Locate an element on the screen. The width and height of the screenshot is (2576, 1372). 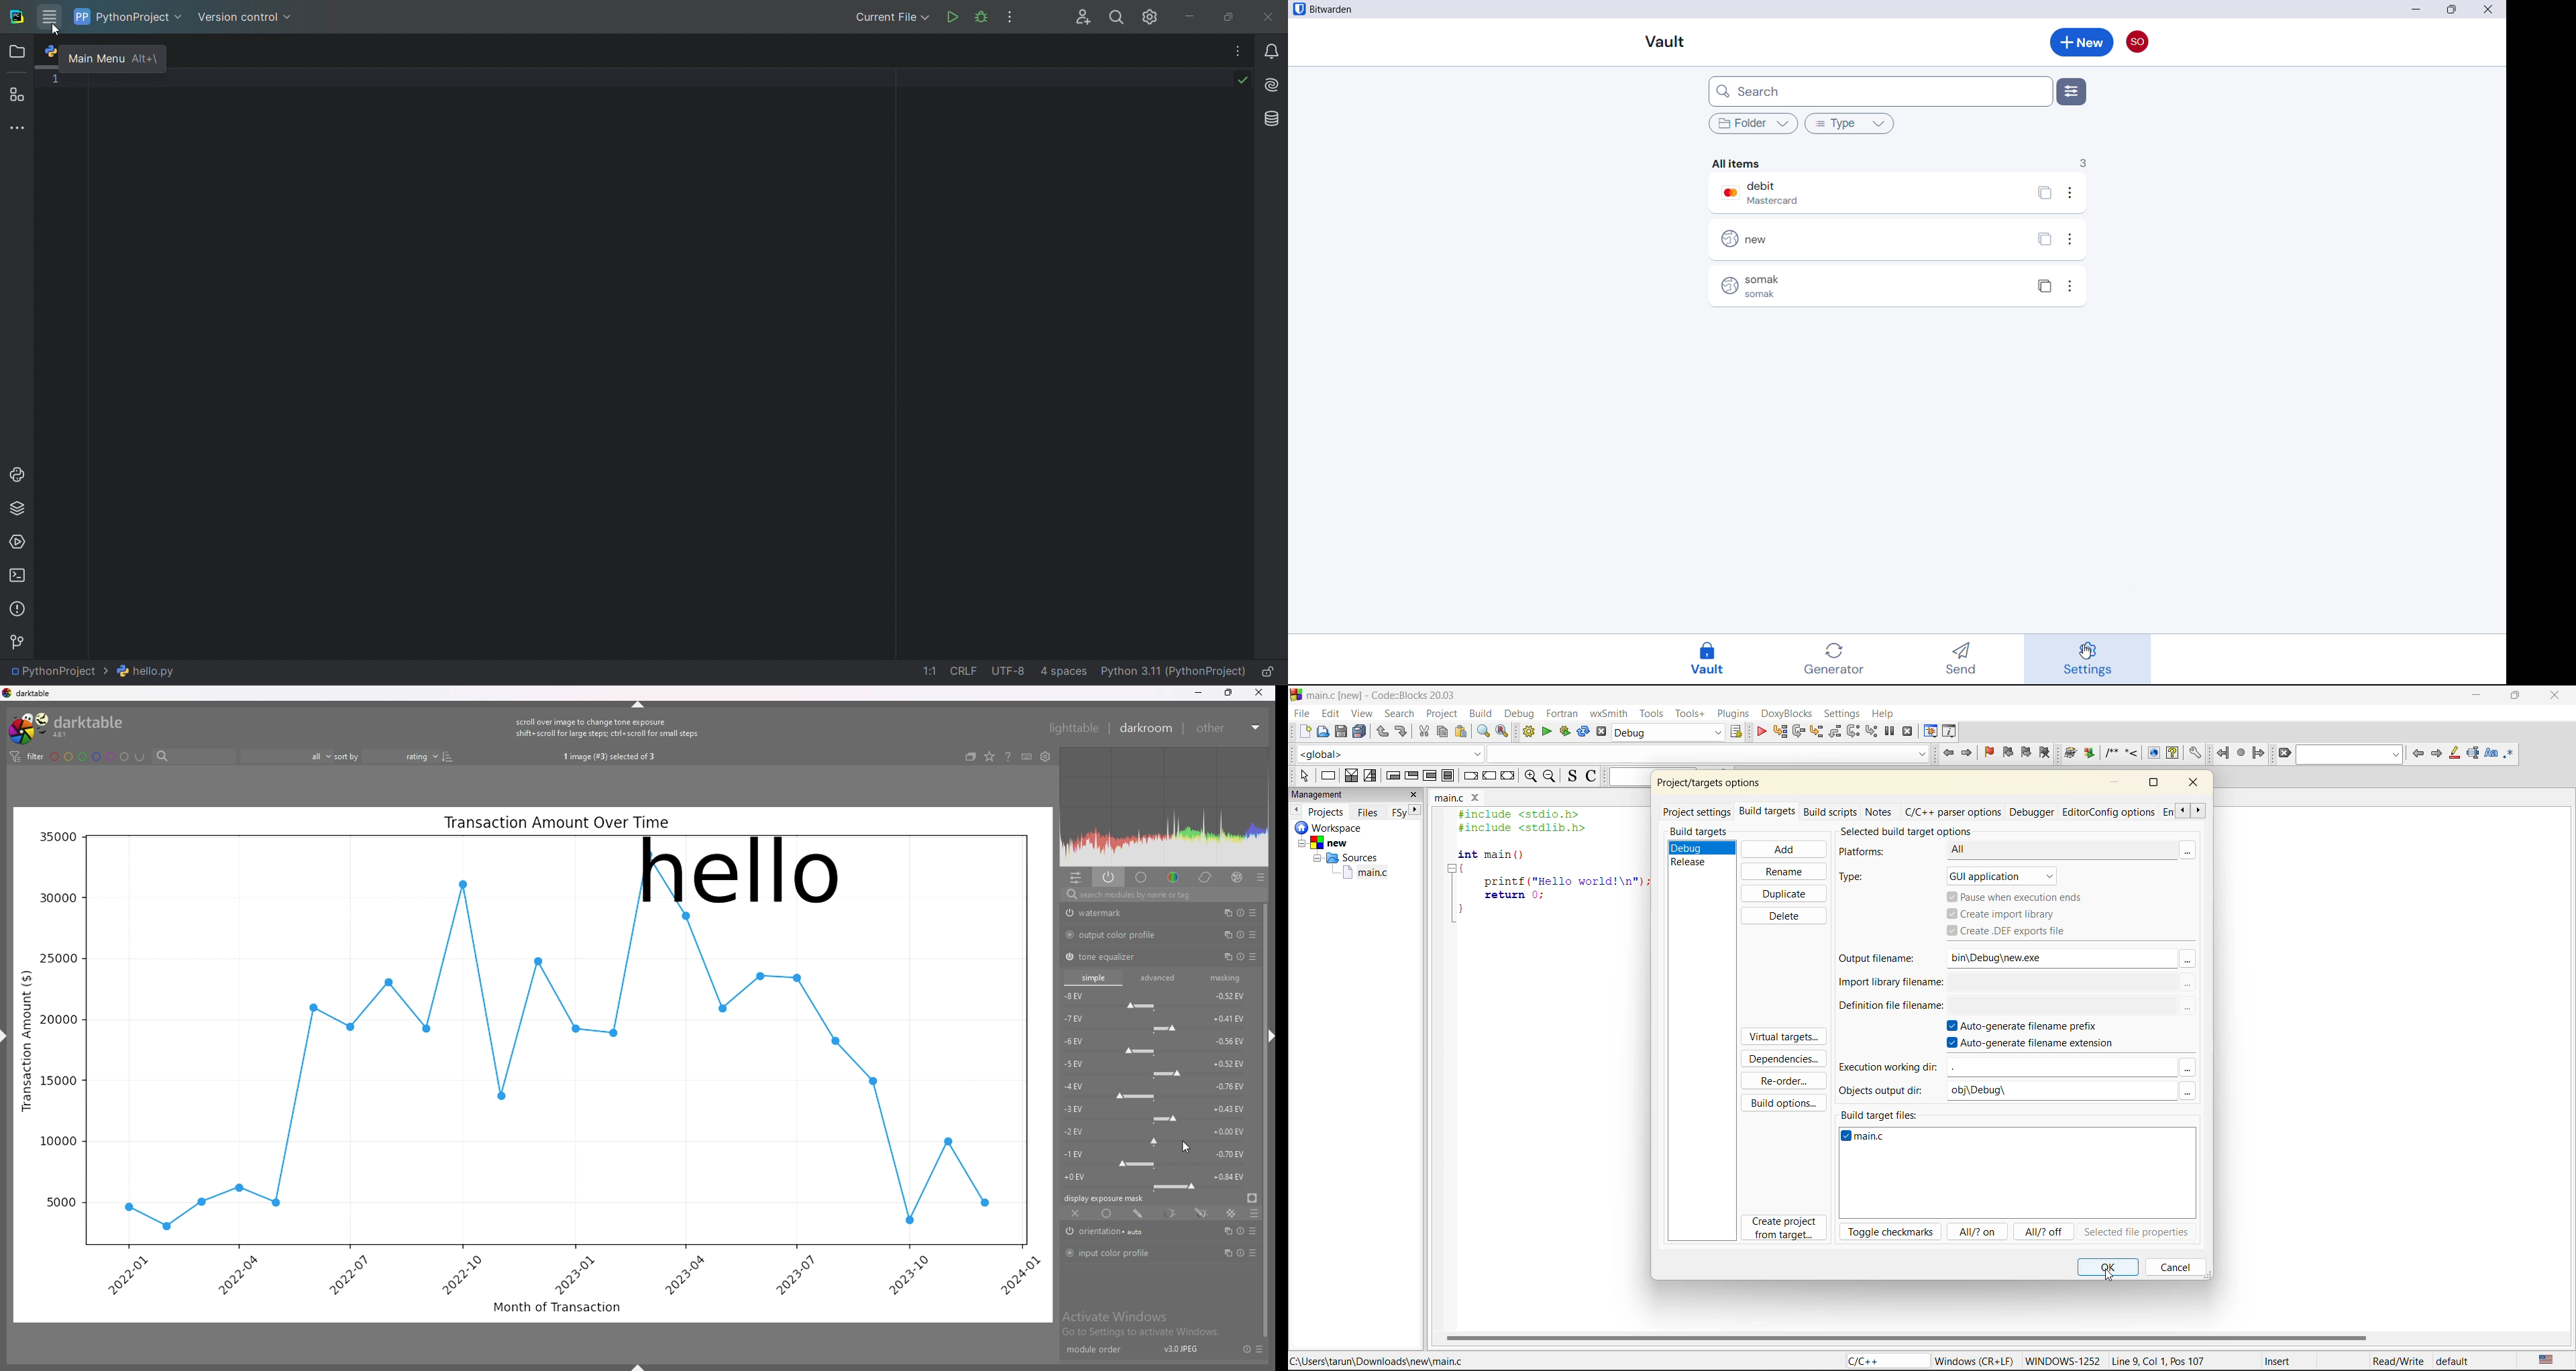
close is located at coordinates (1258, 692).